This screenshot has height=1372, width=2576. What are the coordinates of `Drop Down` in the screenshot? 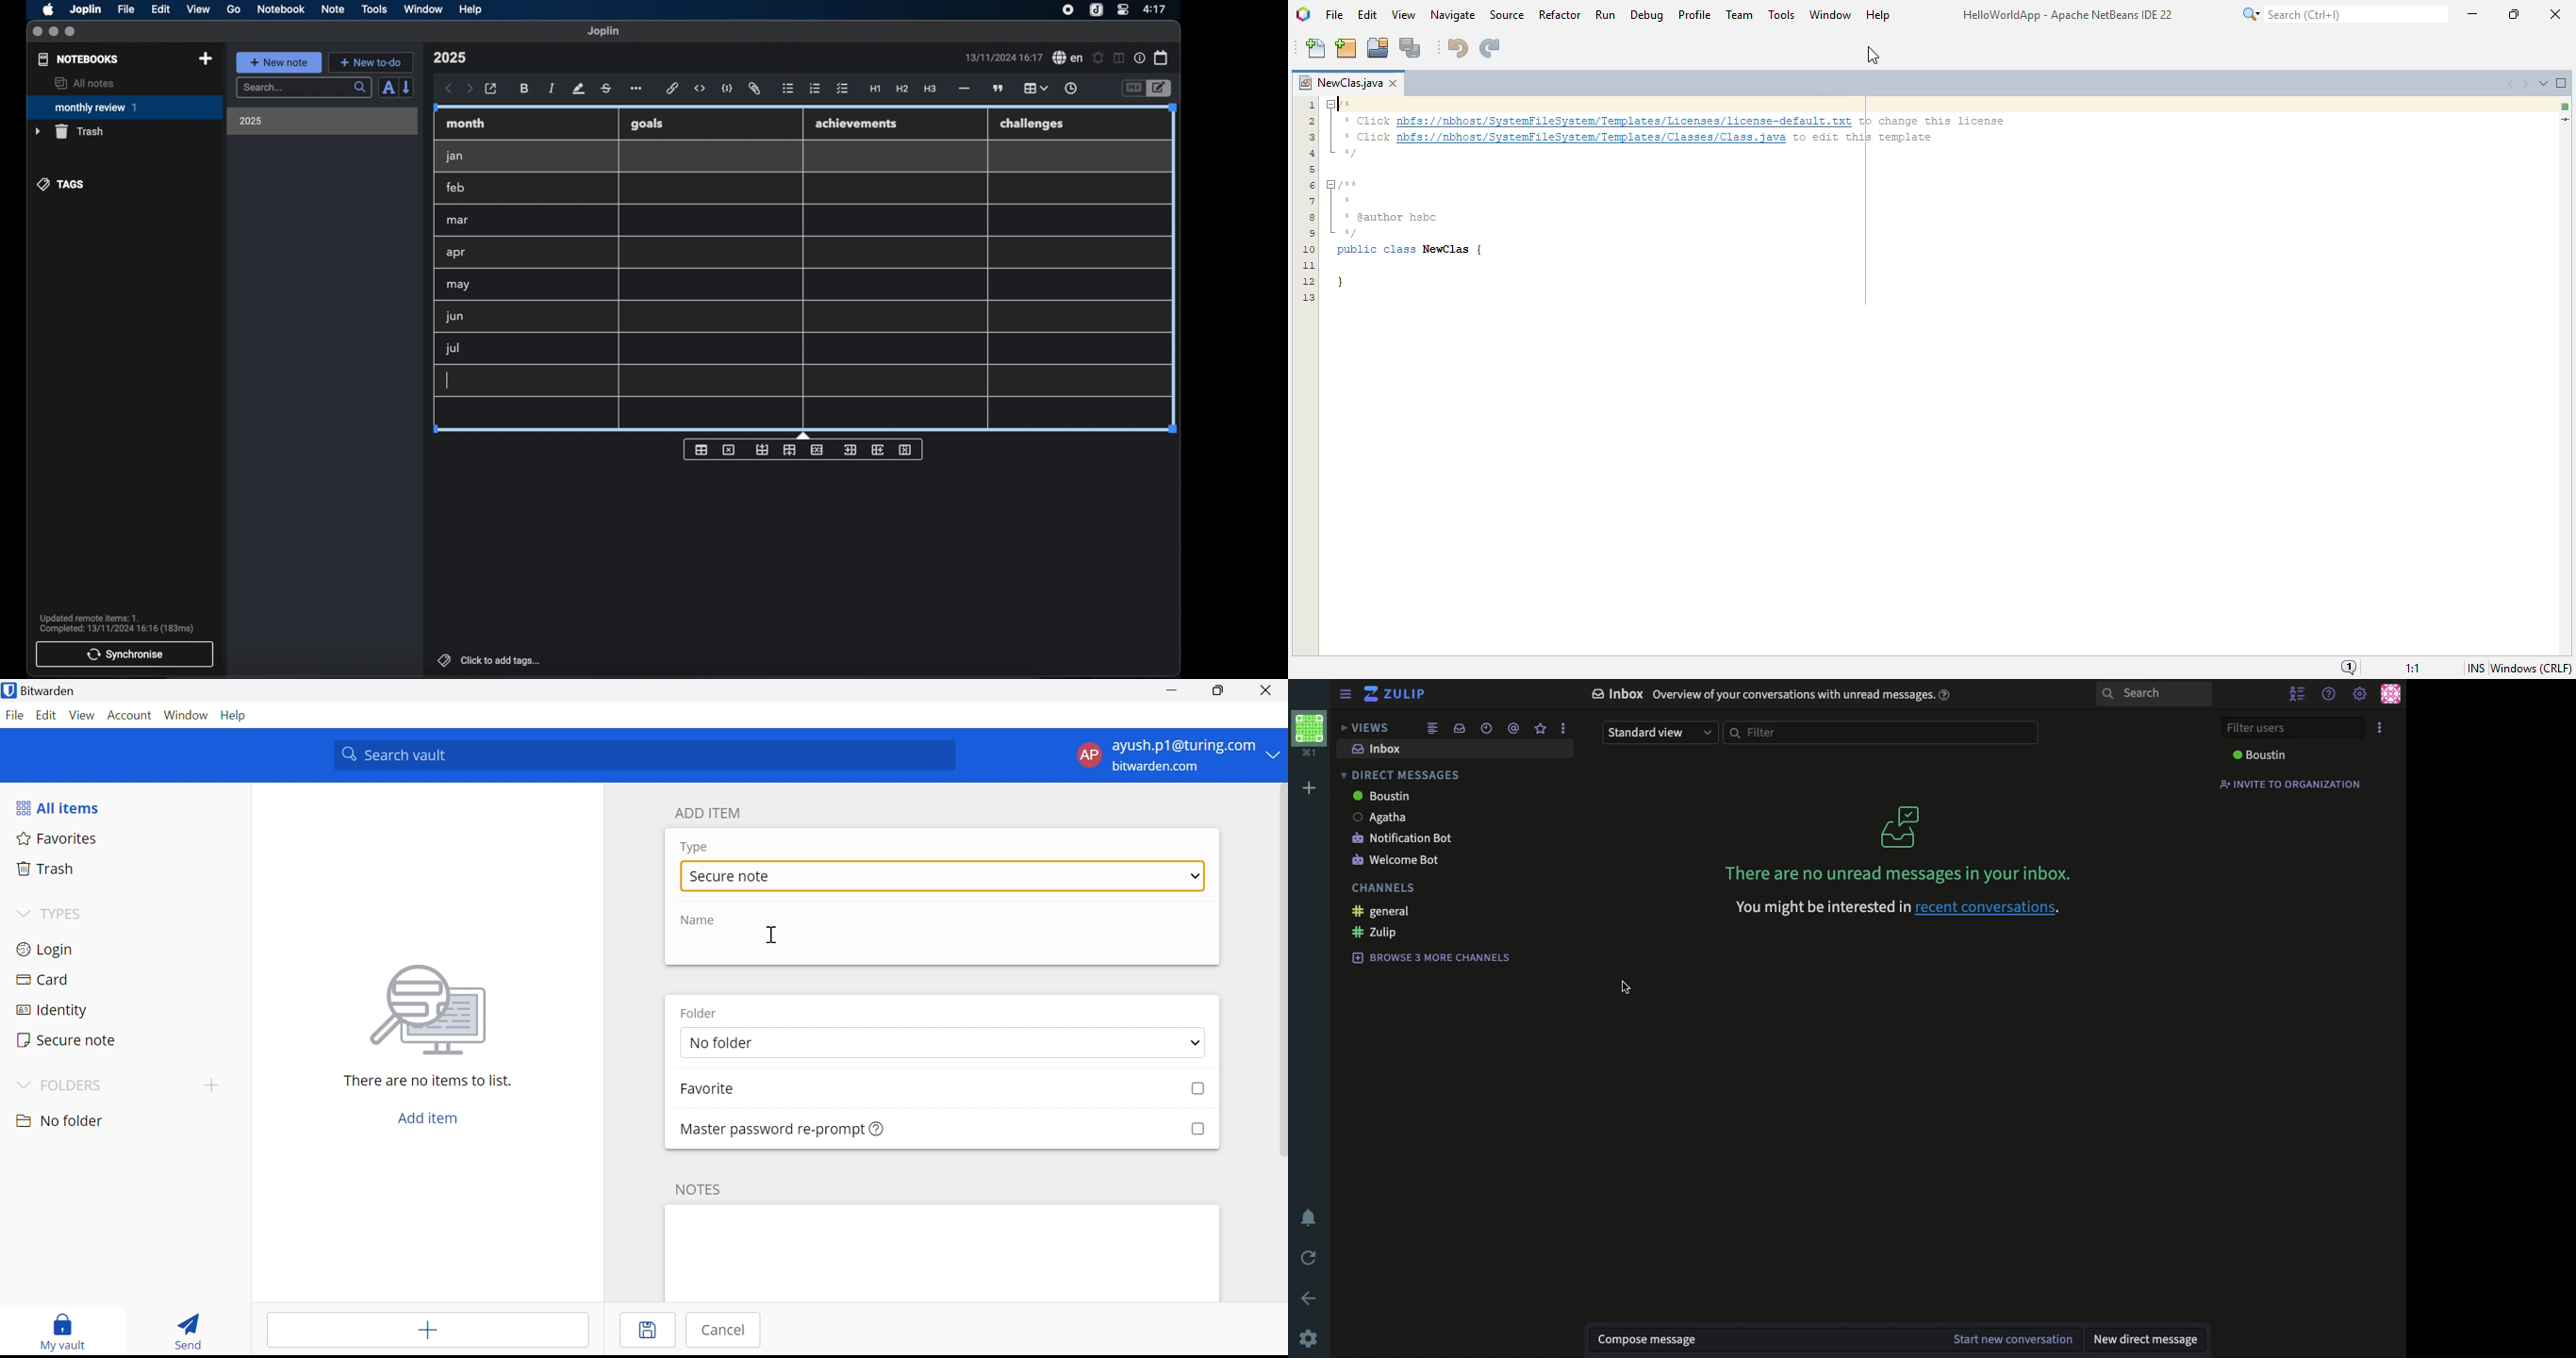 It's located at (1195, 877).